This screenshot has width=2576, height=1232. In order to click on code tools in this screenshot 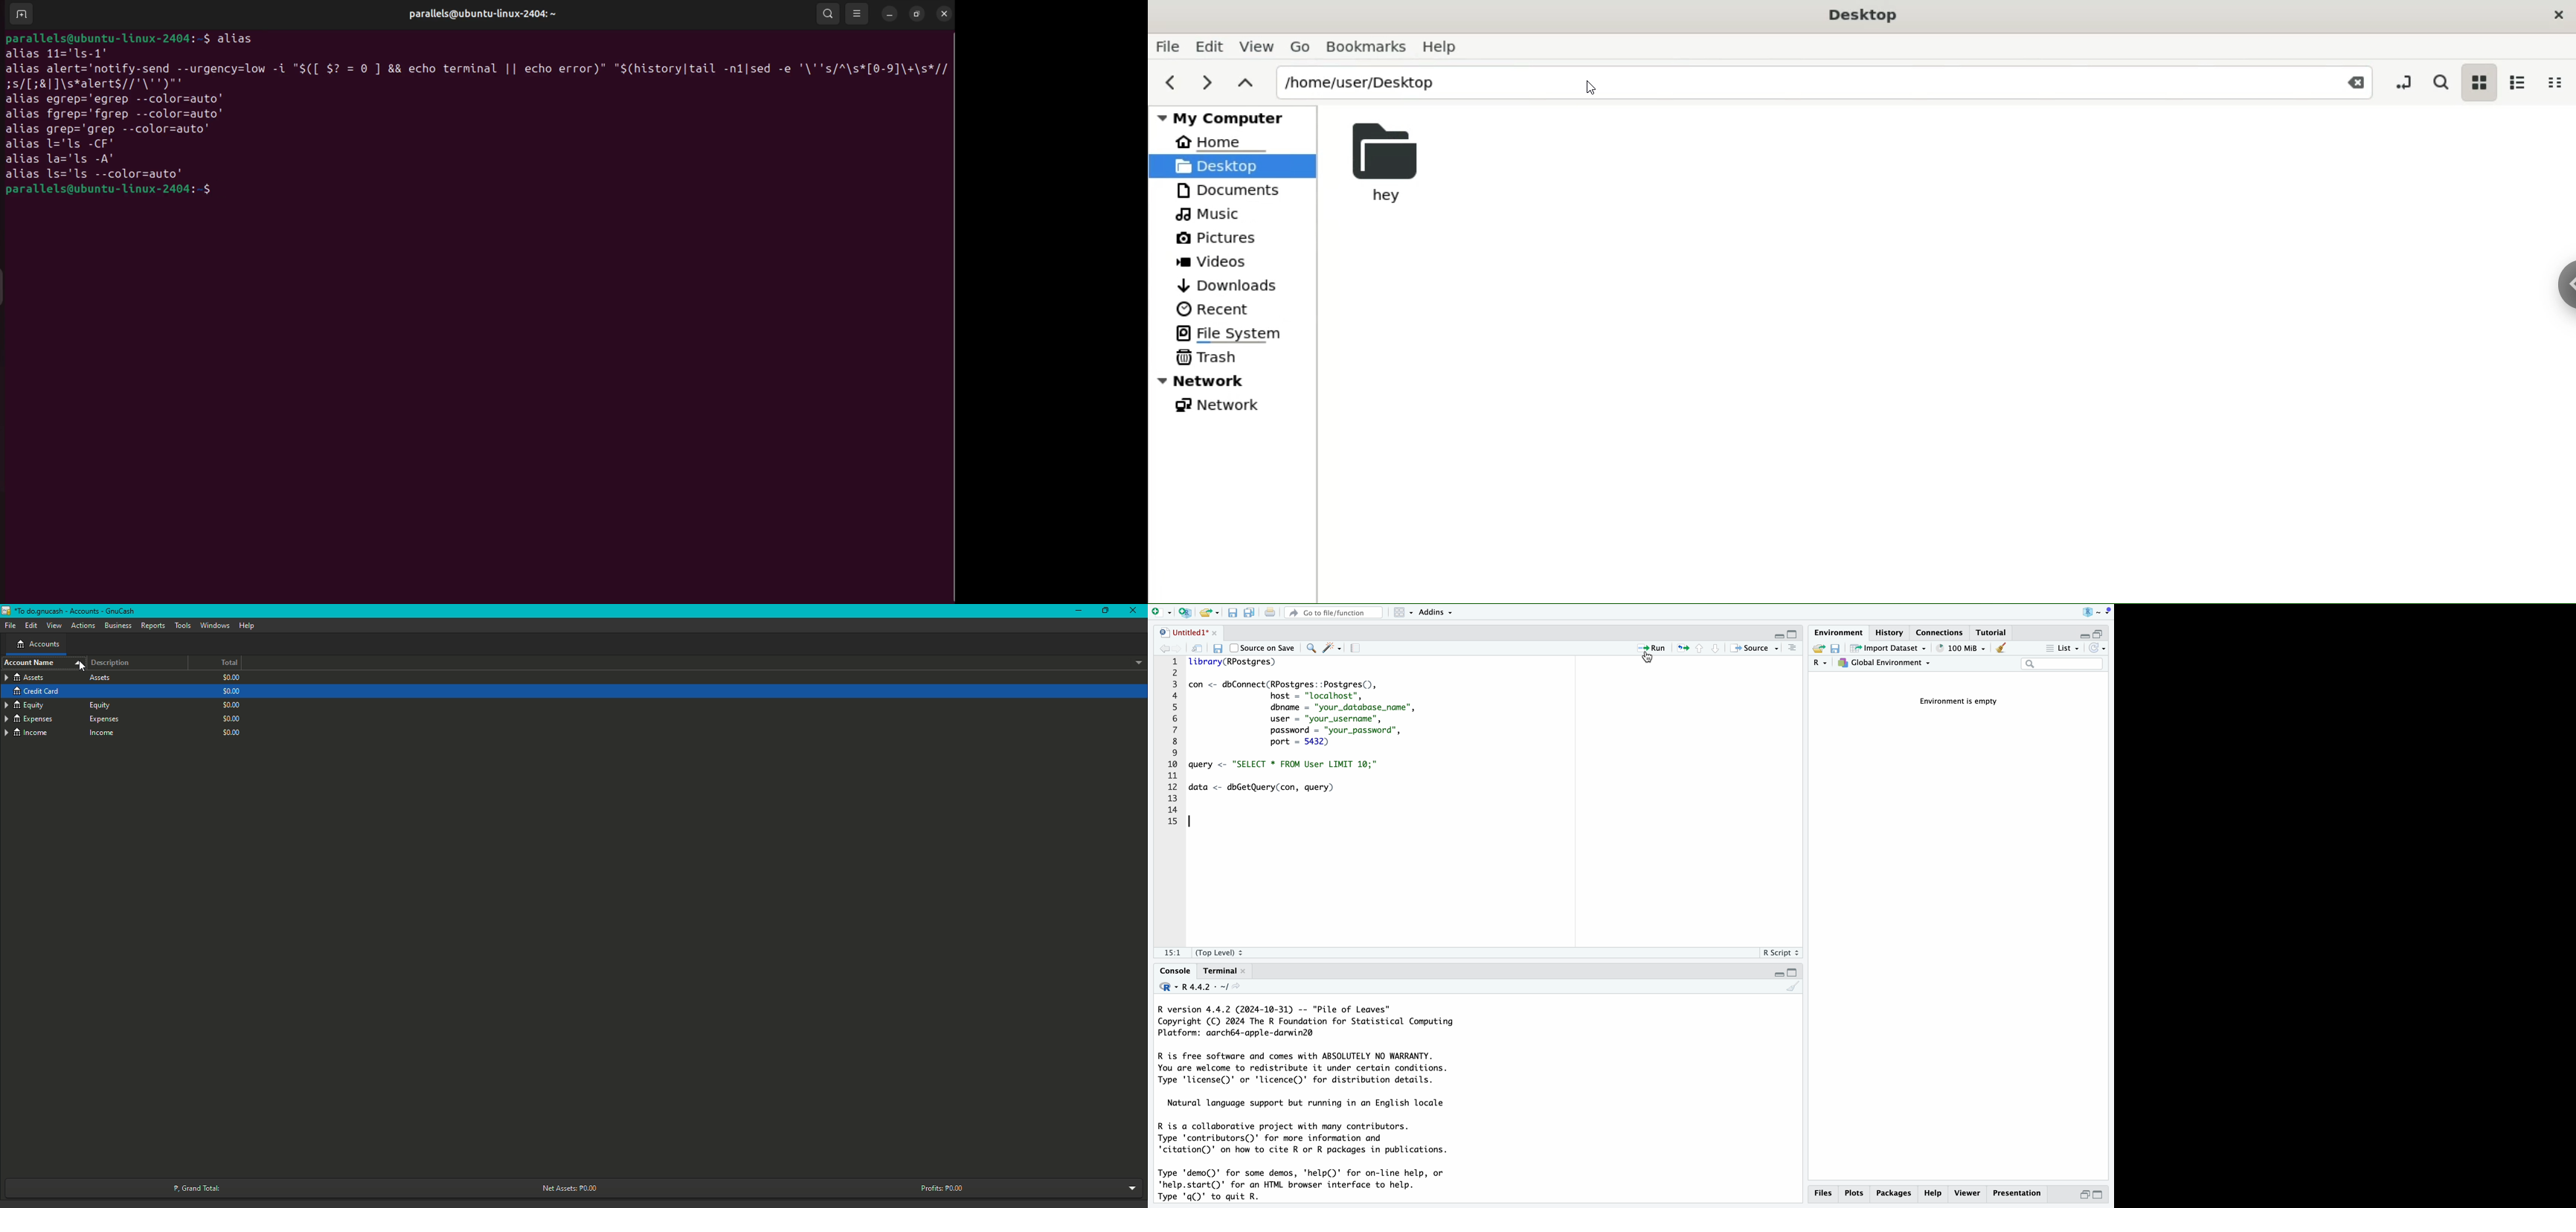, I will do `click(1333, 647)`.